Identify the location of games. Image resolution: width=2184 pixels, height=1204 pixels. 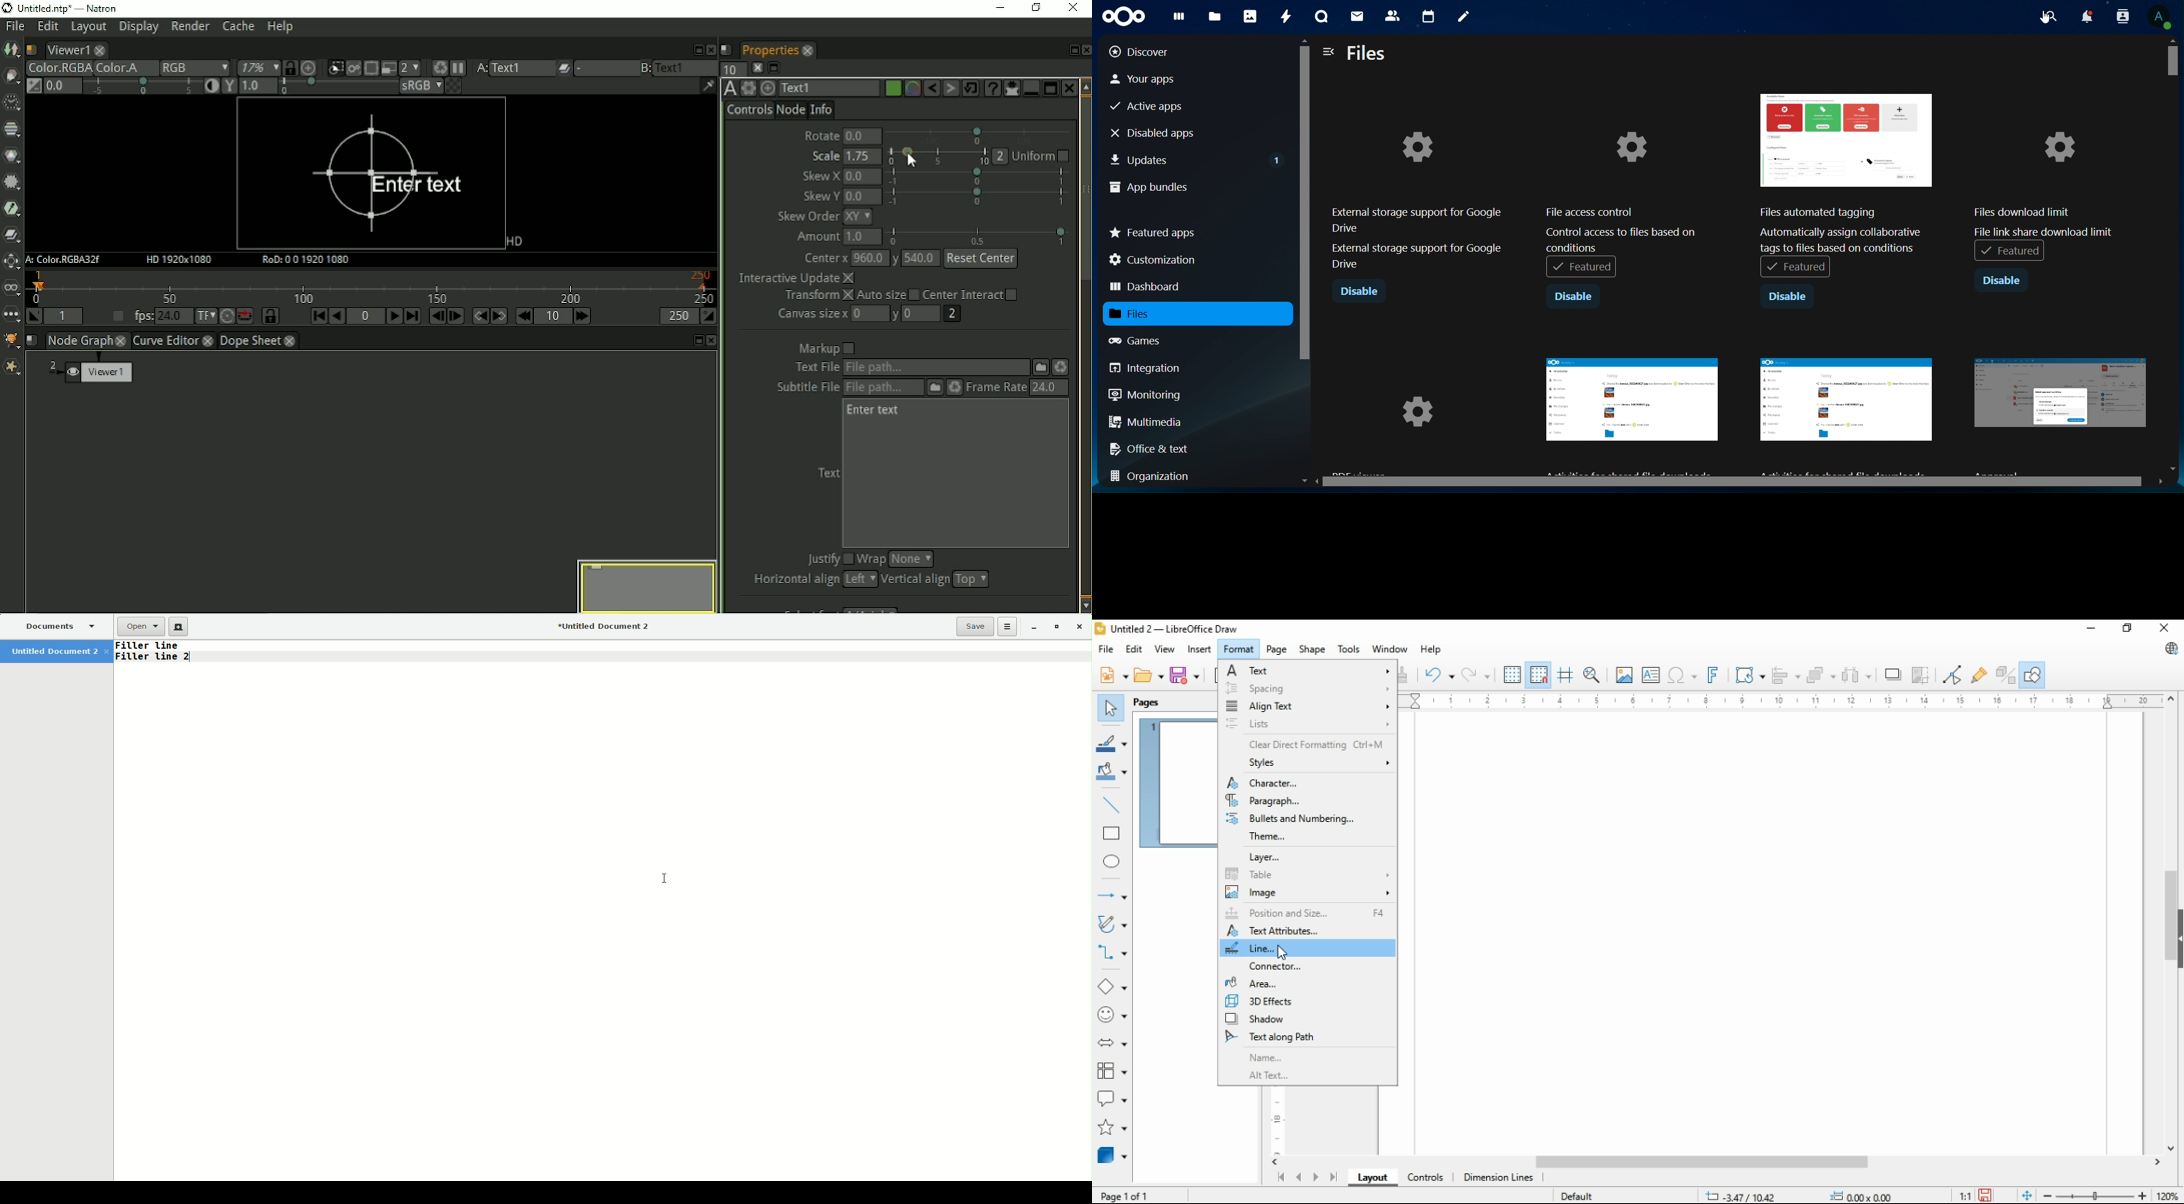
(1146, 340).